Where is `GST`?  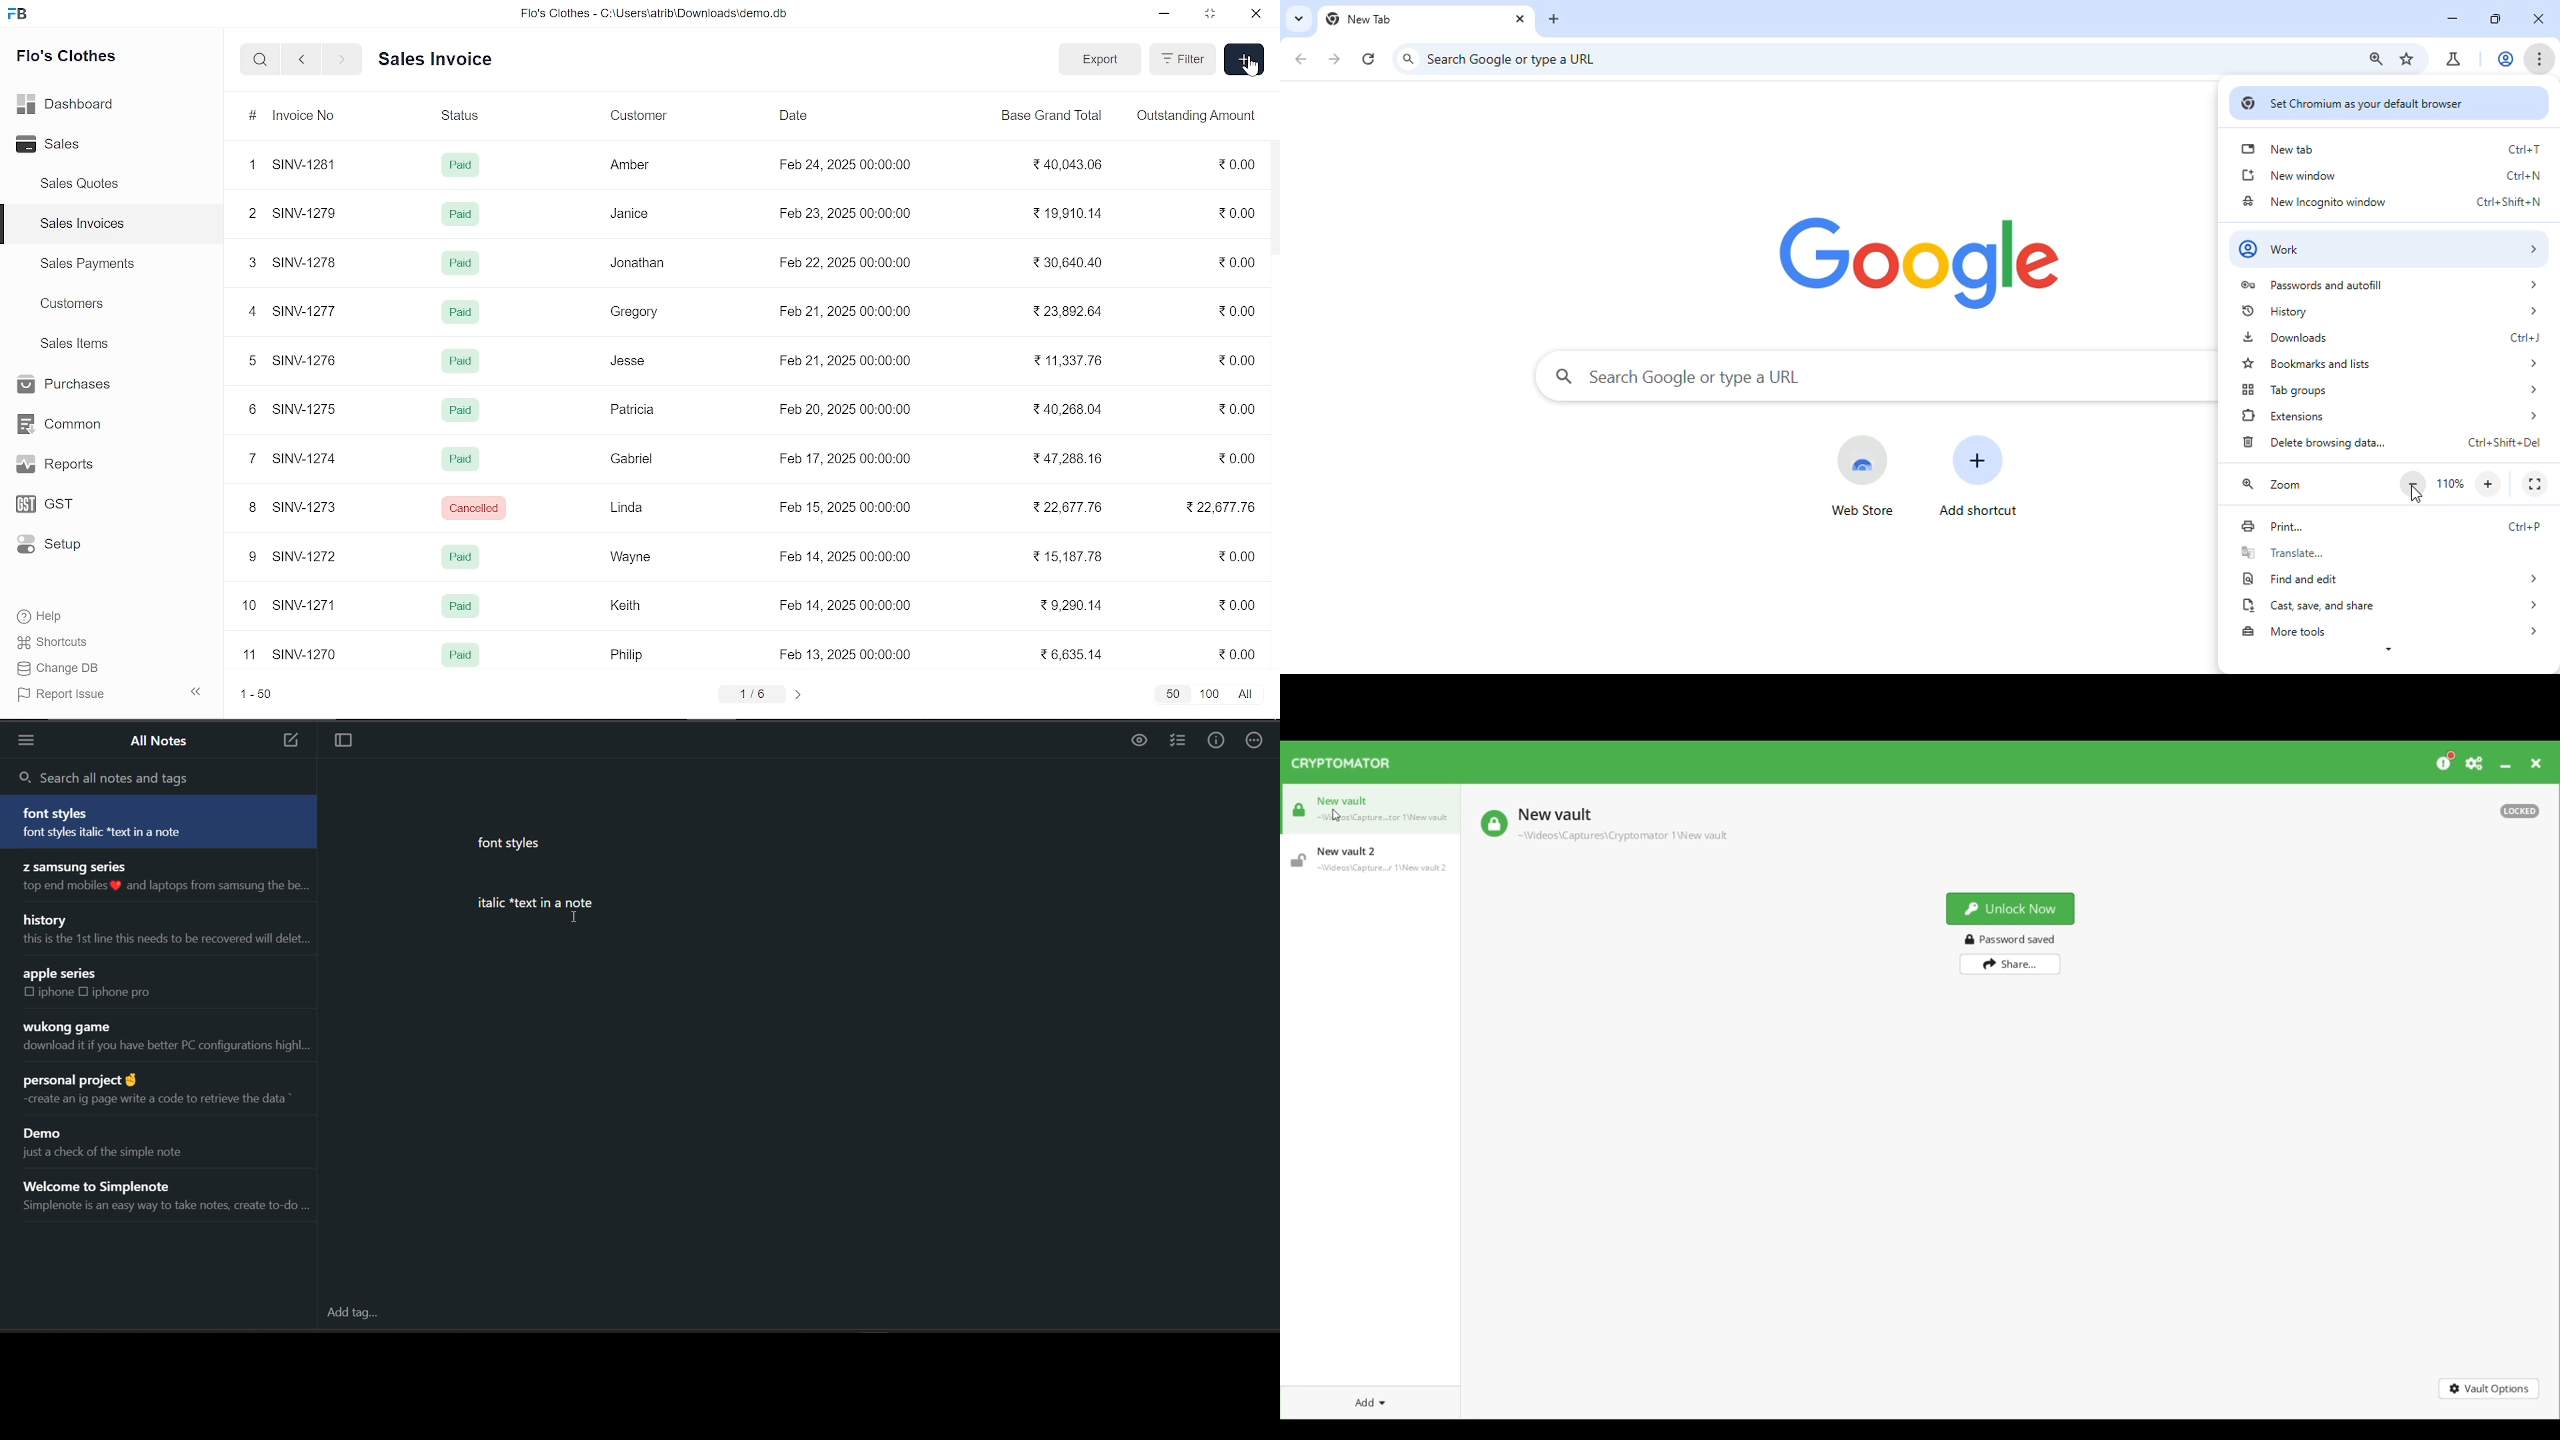
GST is located at coordinates (55, 501).